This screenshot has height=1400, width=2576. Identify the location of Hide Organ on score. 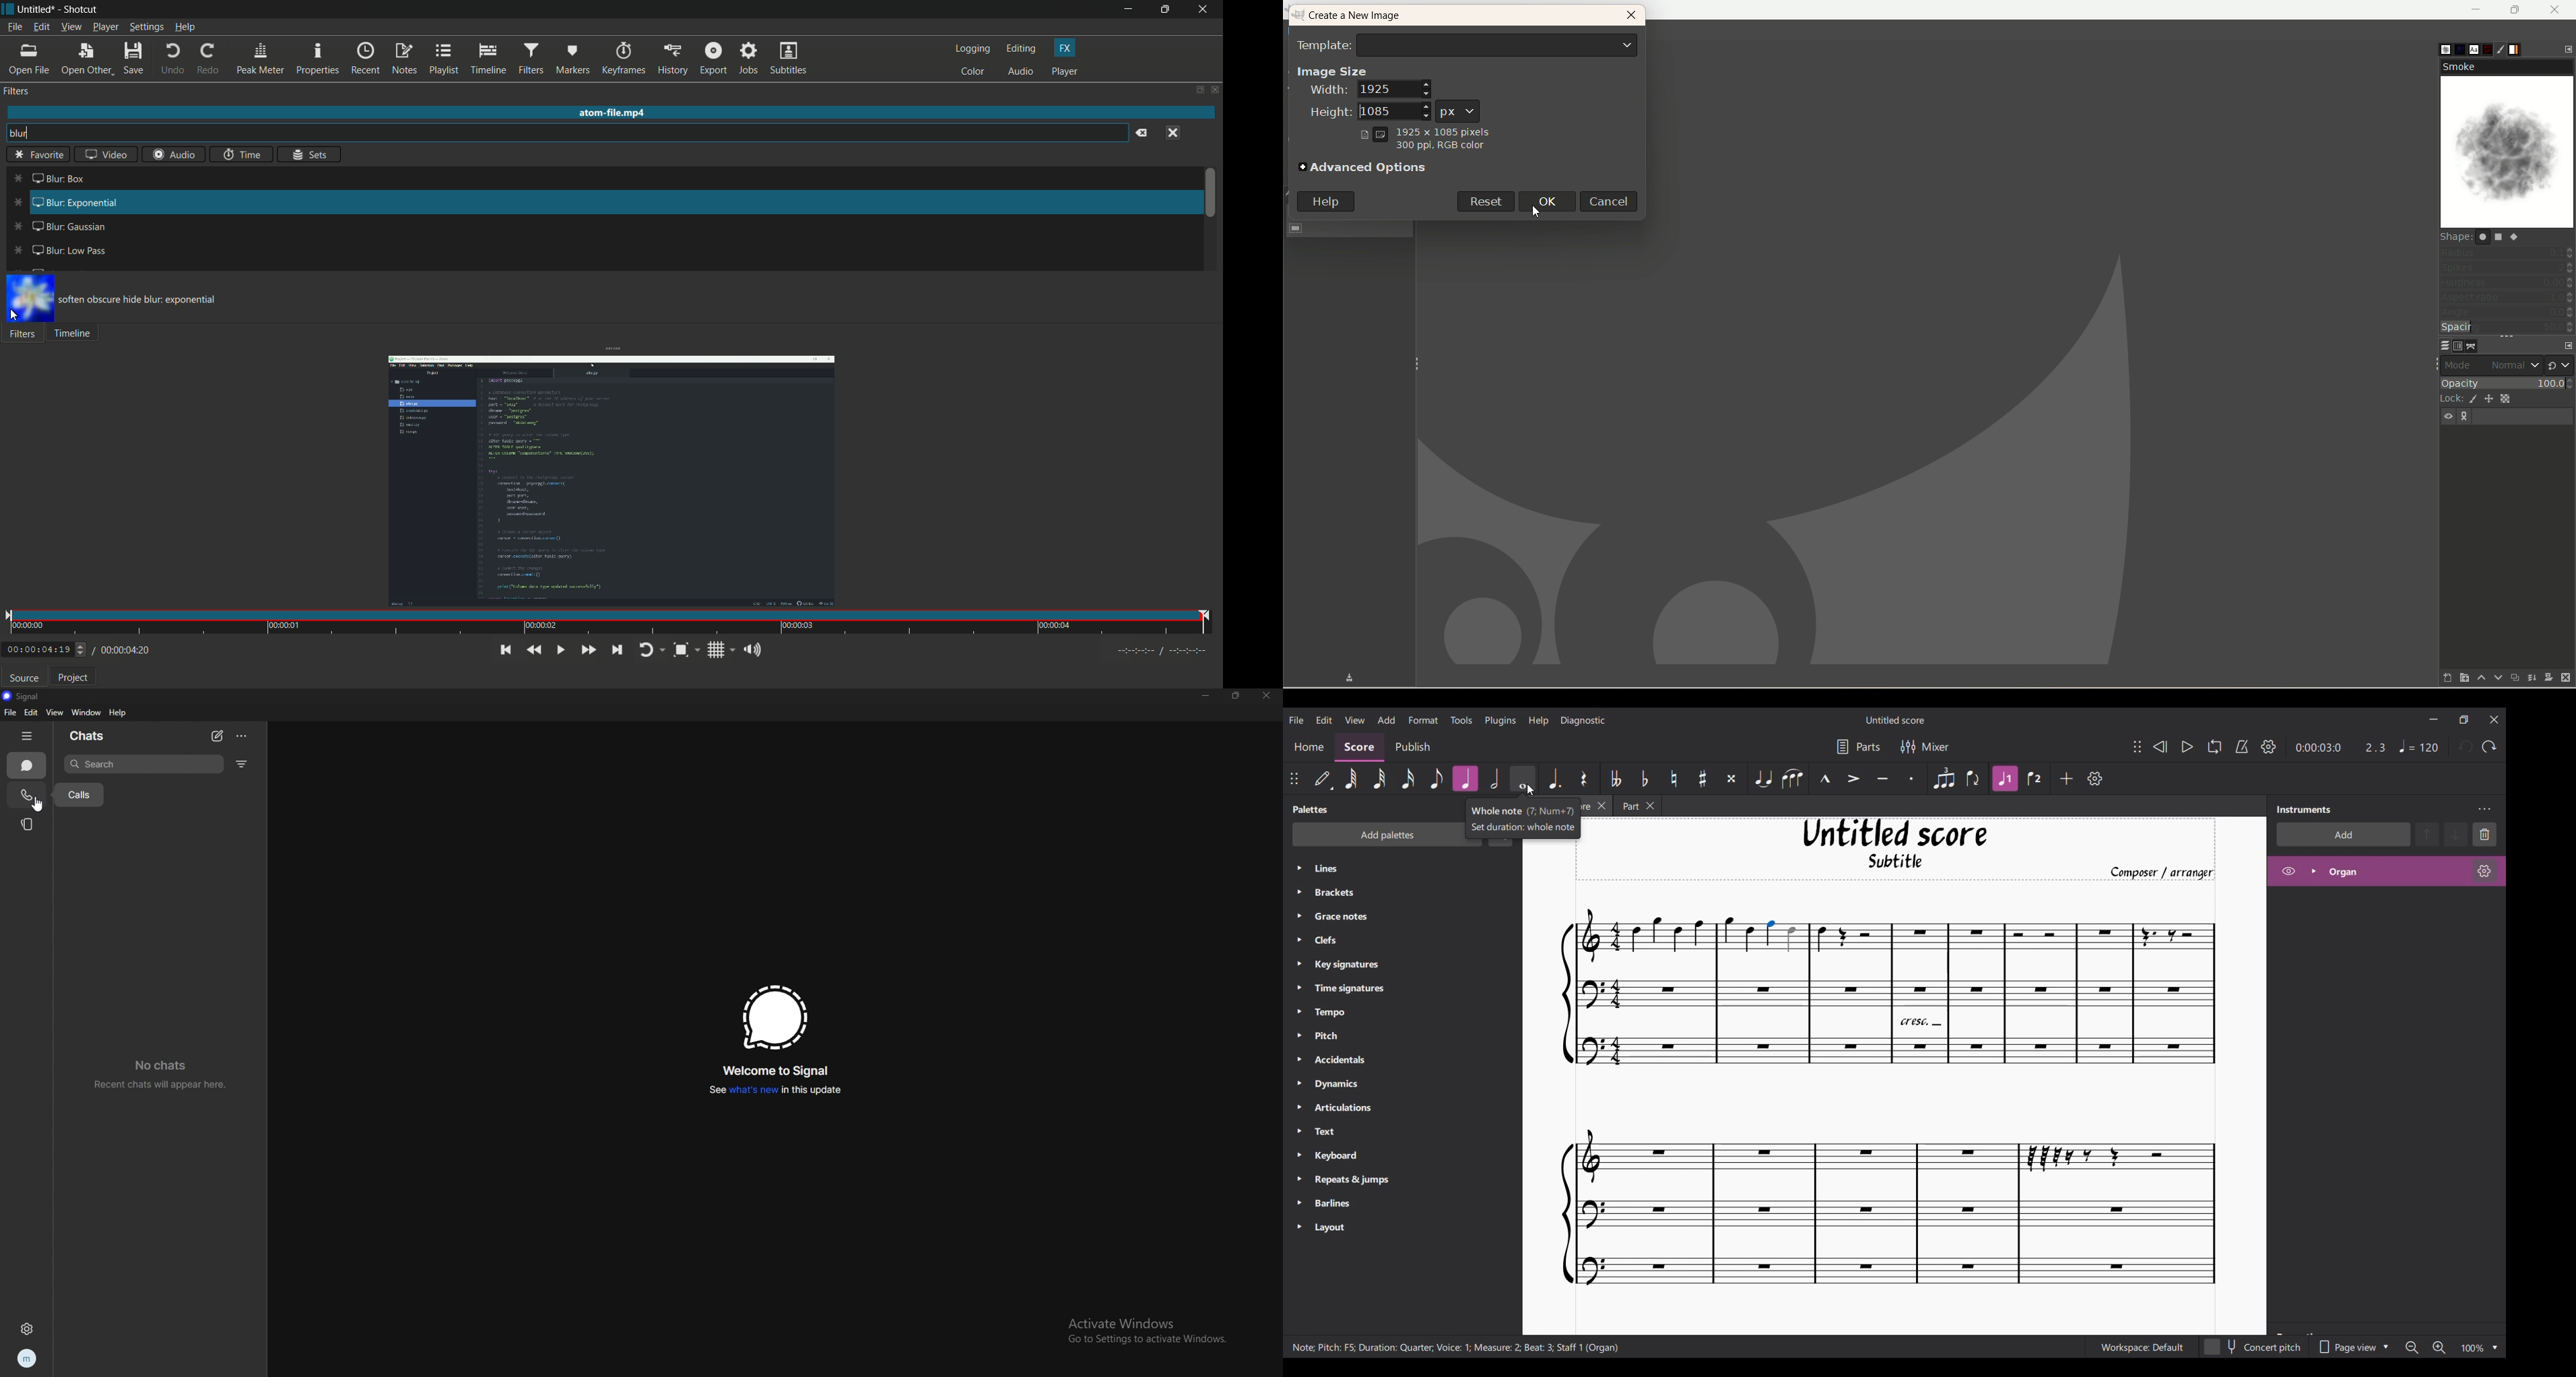
(2289, 871).